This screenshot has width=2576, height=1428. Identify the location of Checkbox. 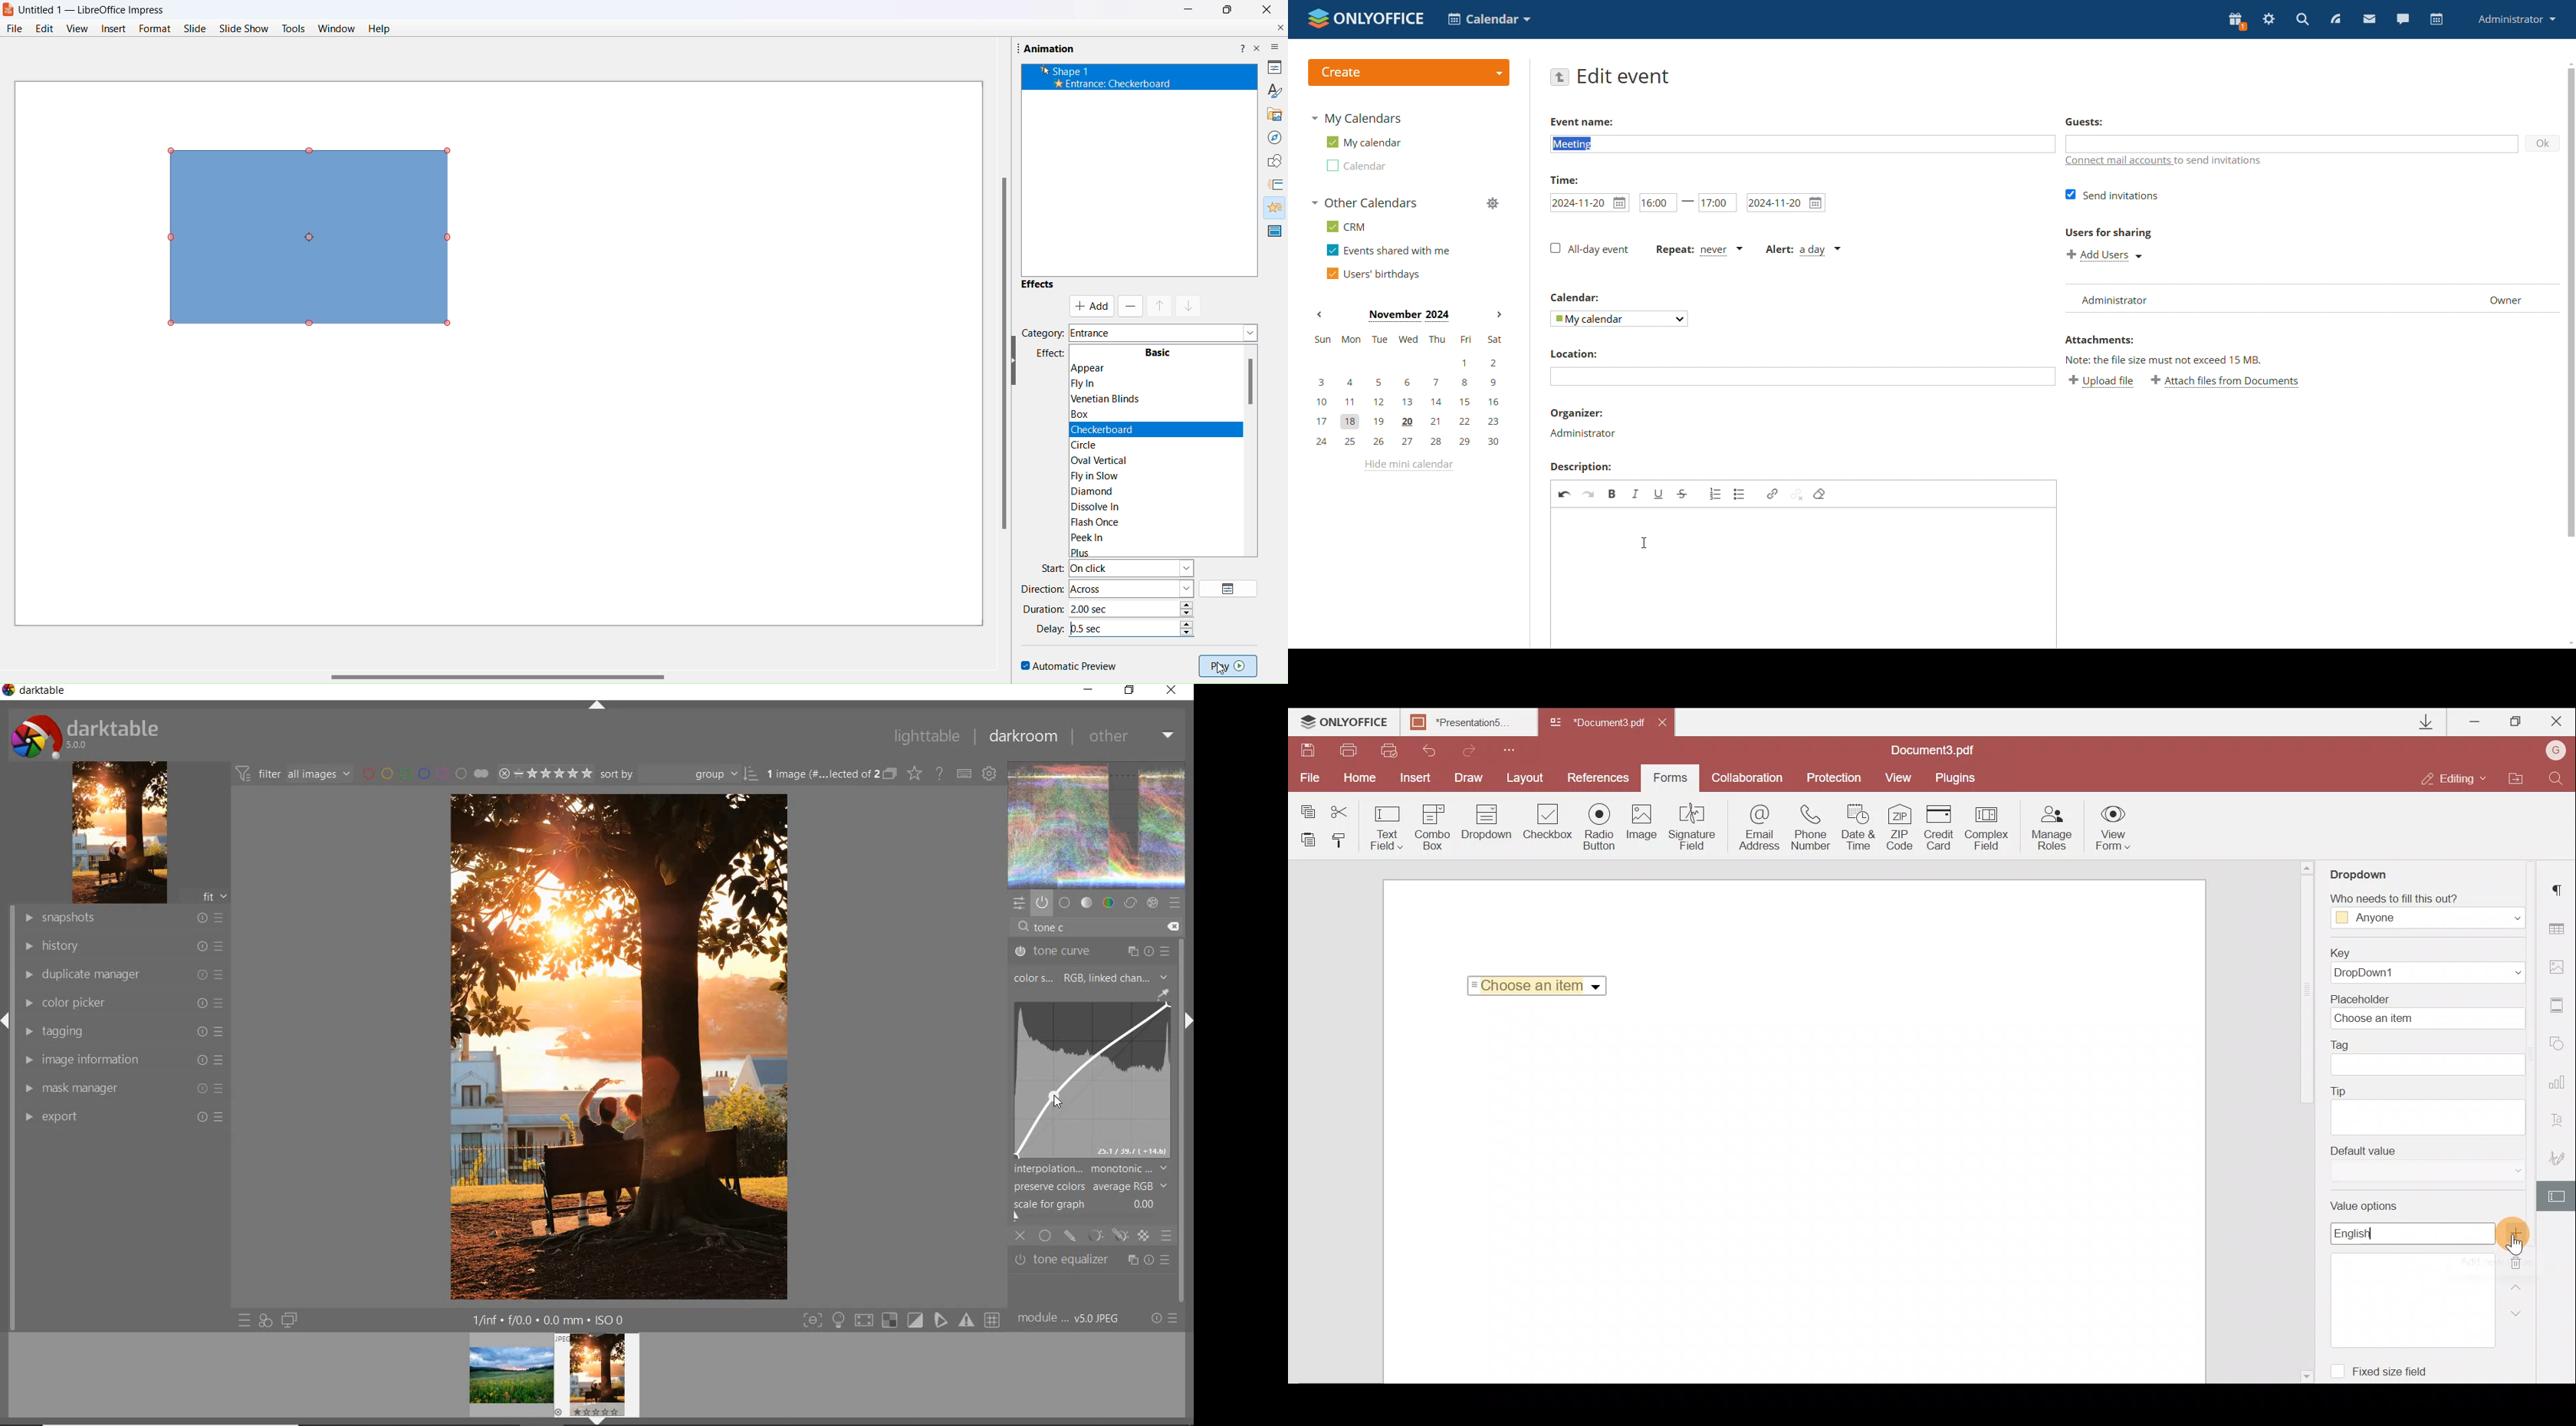
(1546, 824).